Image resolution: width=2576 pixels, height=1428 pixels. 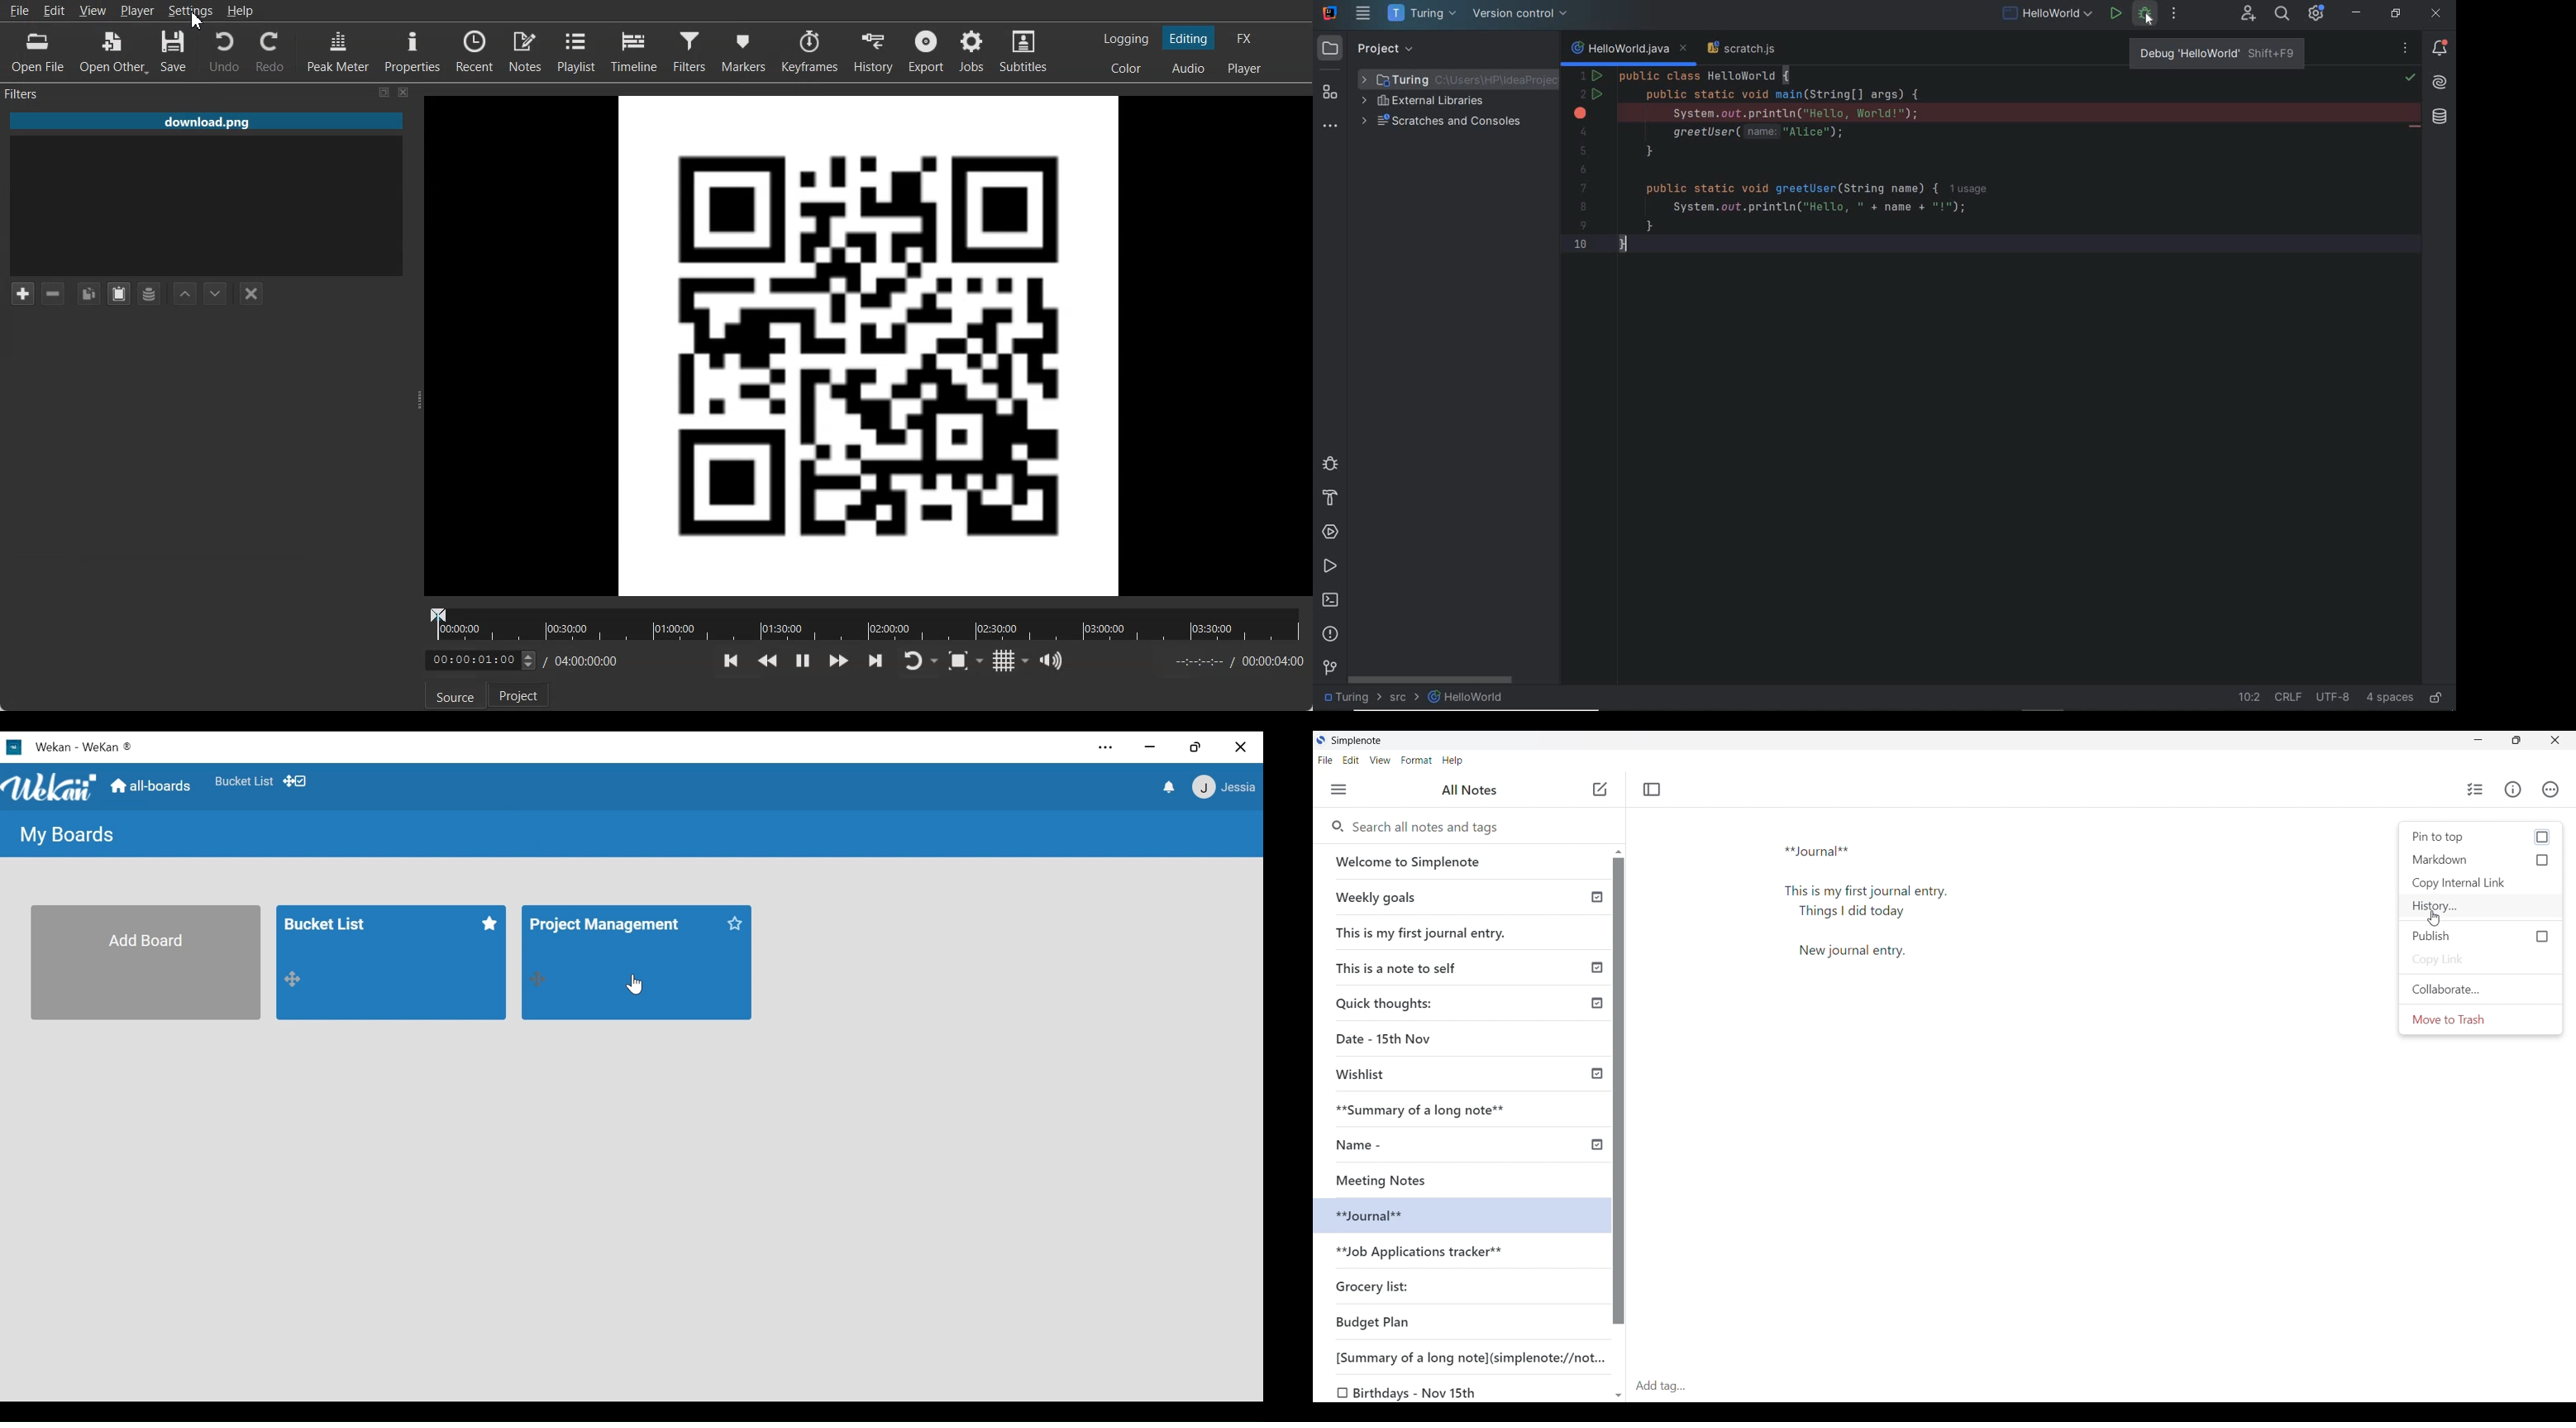 I want to click on Jobs, so click(x=973, y=51).